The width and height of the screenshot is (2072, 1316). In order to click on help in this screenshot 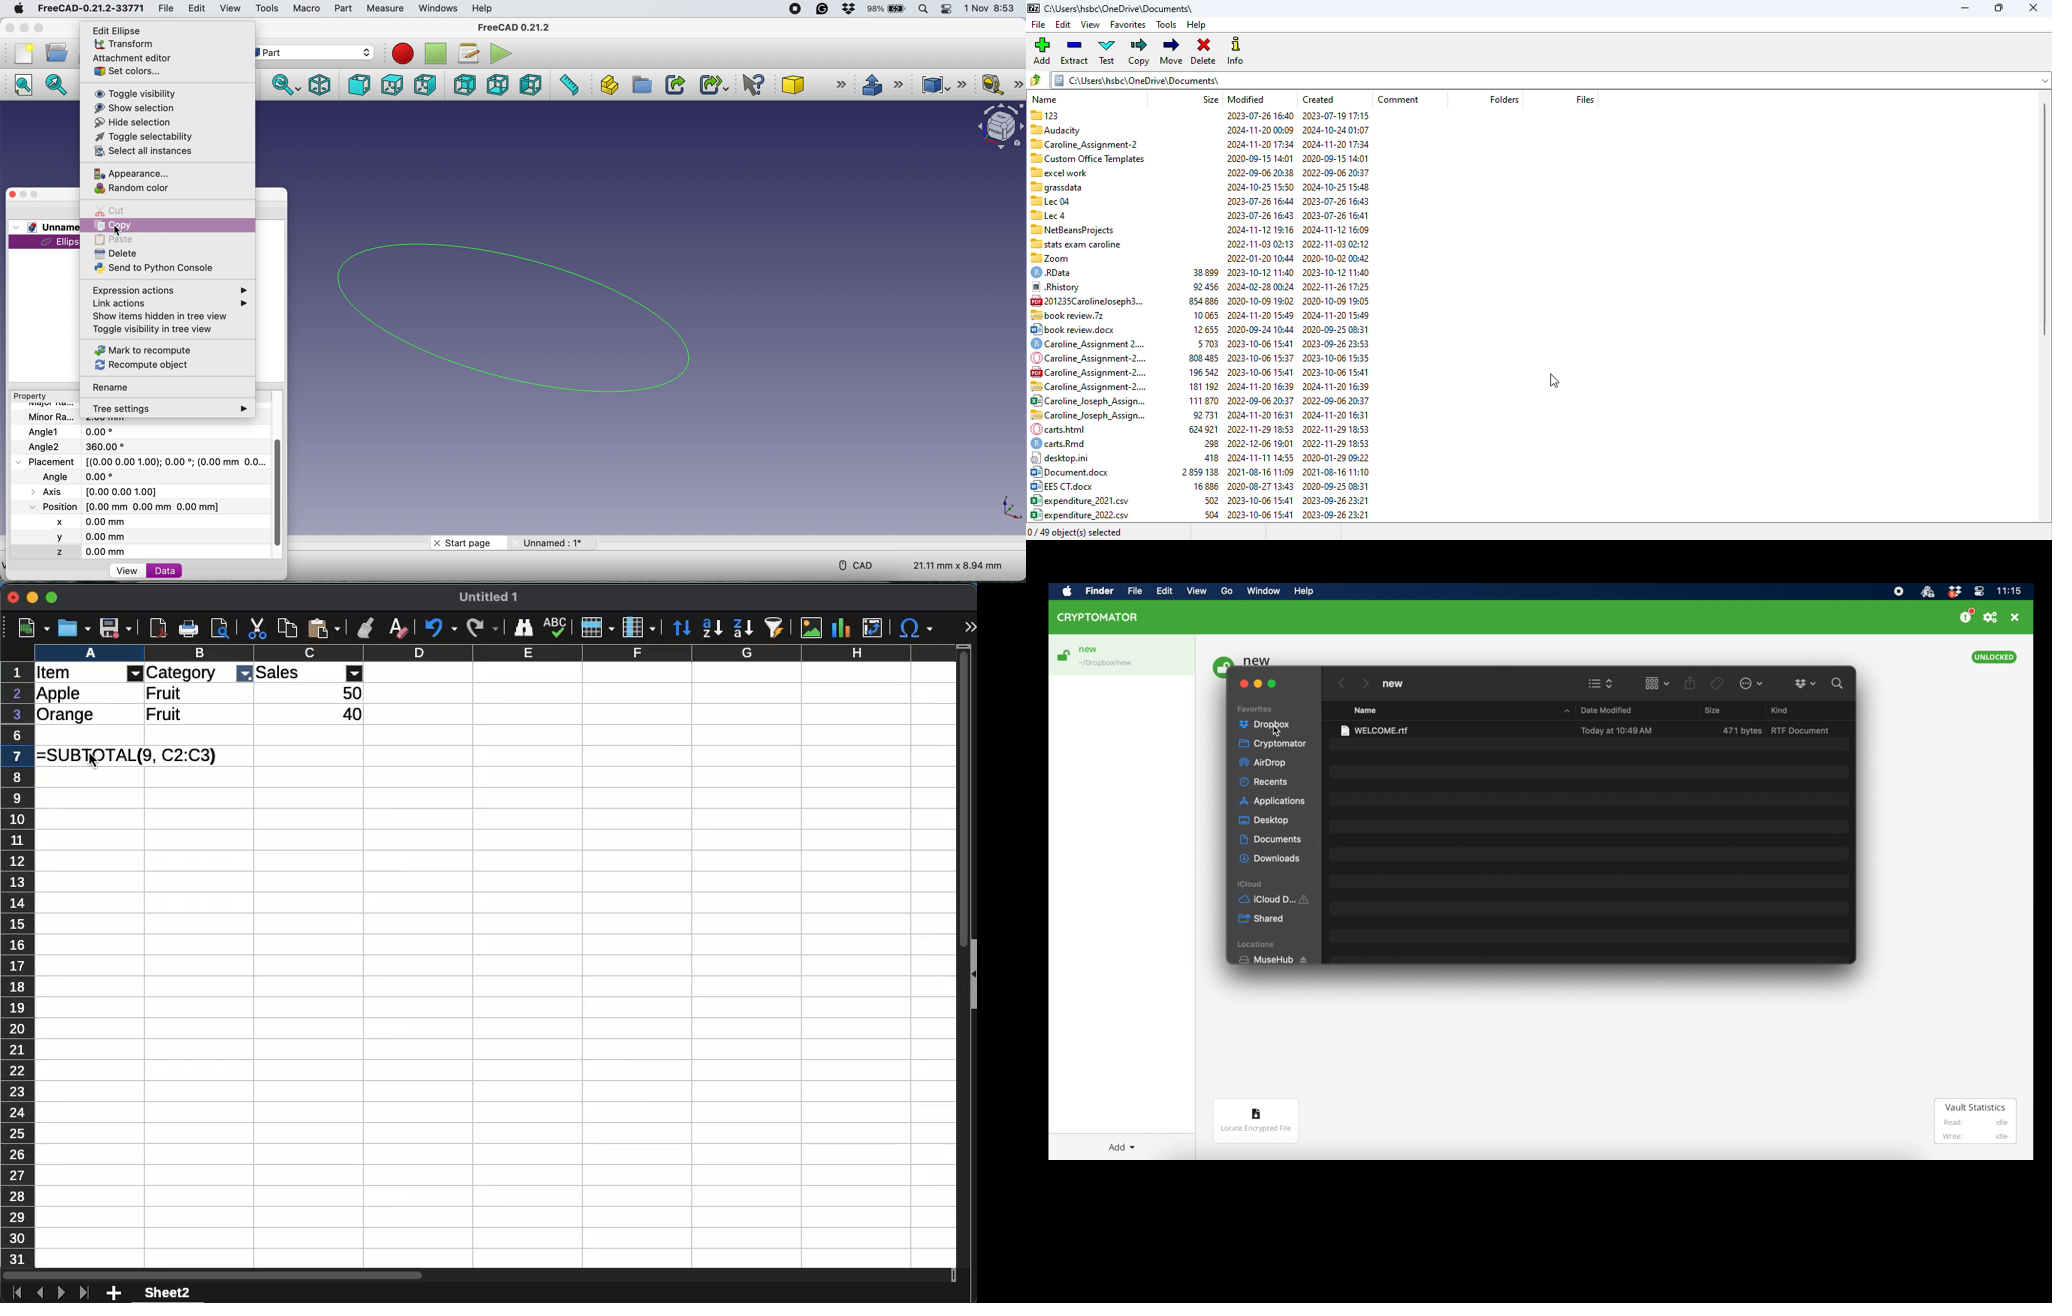, I will do `click(1303, 591)`.